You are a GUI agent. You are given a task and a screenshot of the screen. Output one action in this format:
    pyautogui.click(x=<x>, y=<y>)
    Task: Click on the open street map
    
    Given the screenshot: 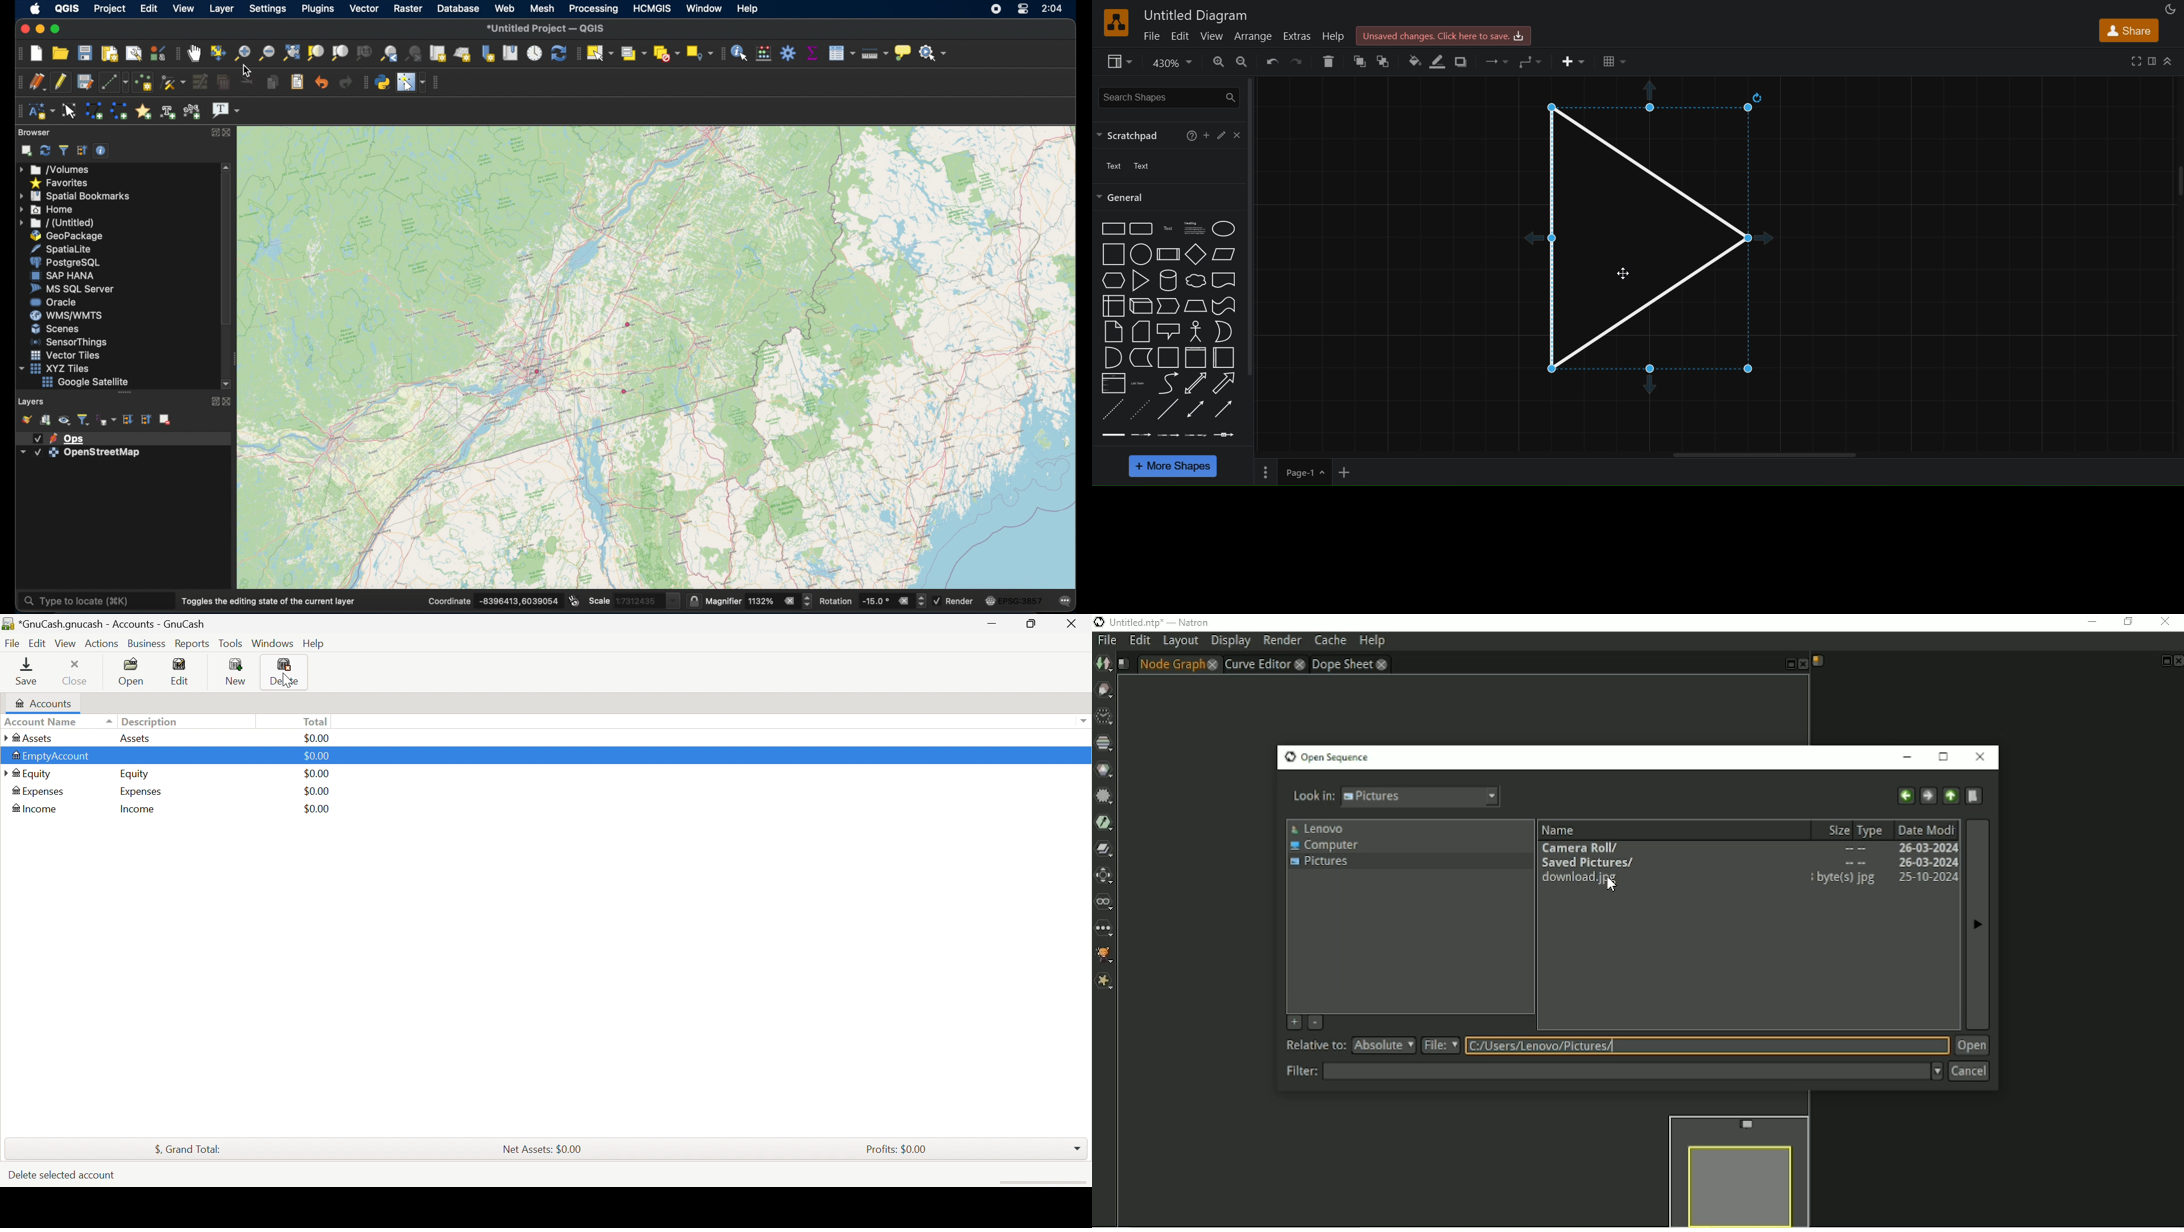 What is the action you would take?
    pyautogui.click(x=380, y=450)
    